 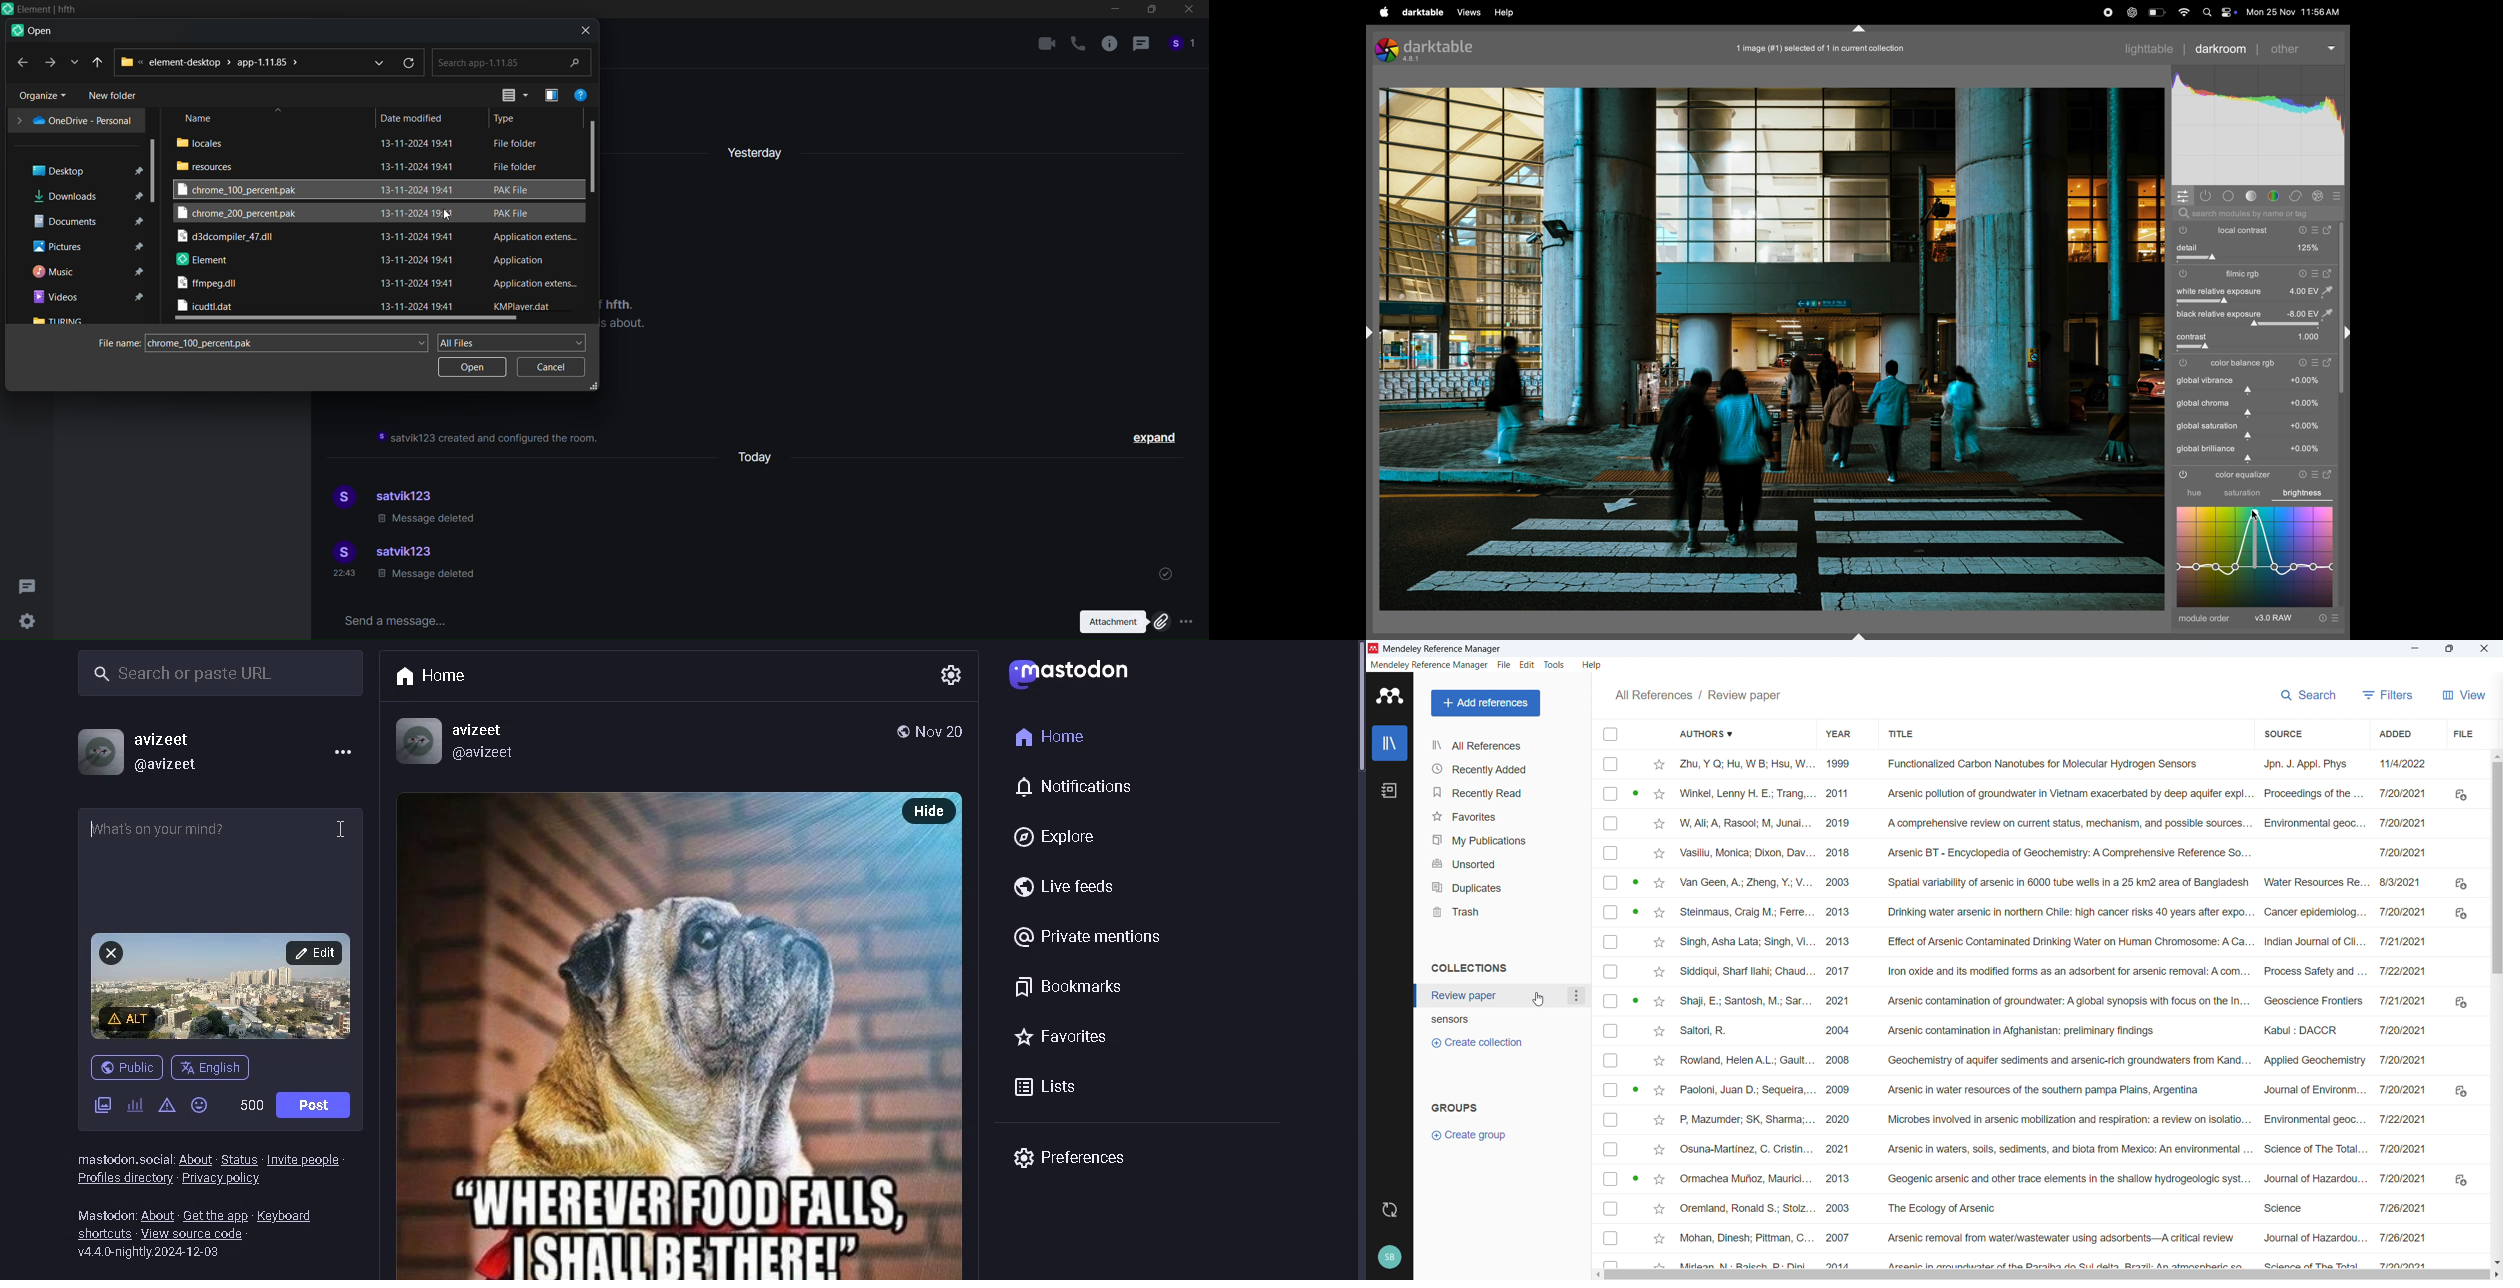 I want to click on search file name, so click(x=290, y=341).